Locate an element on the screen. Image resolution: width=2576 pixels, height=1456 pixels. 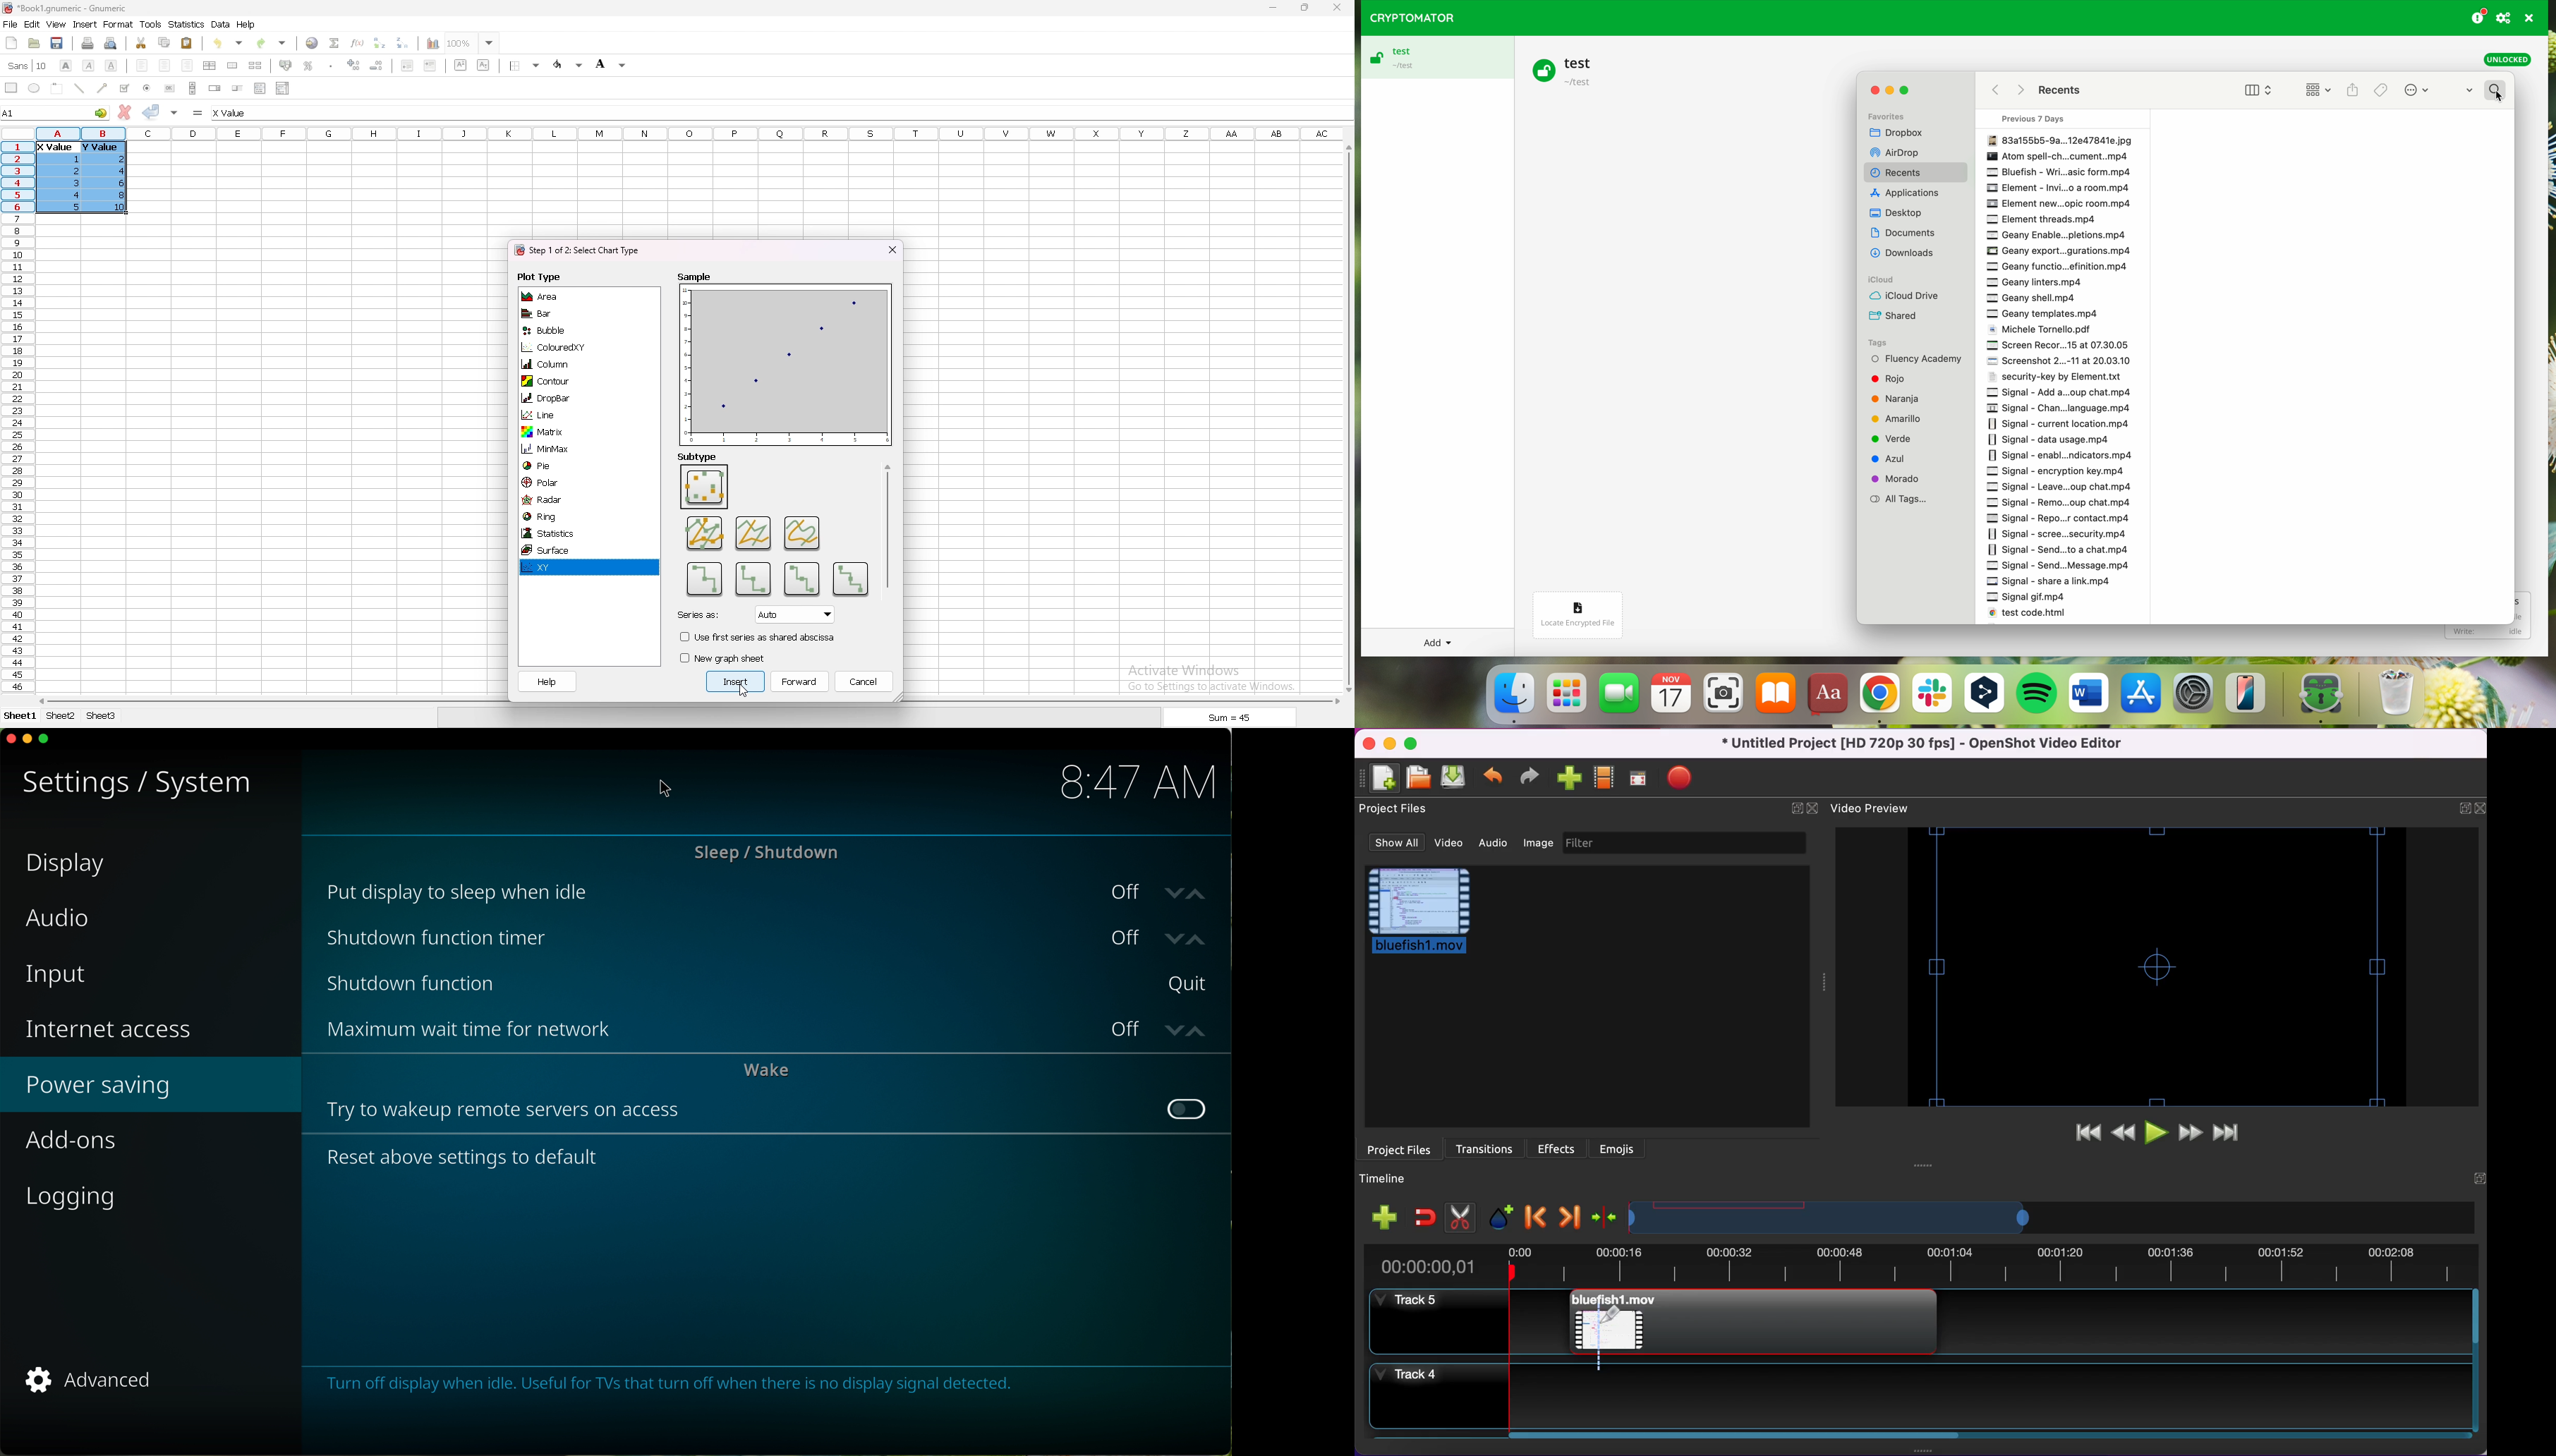
note is located at coordinates (676, 1385).